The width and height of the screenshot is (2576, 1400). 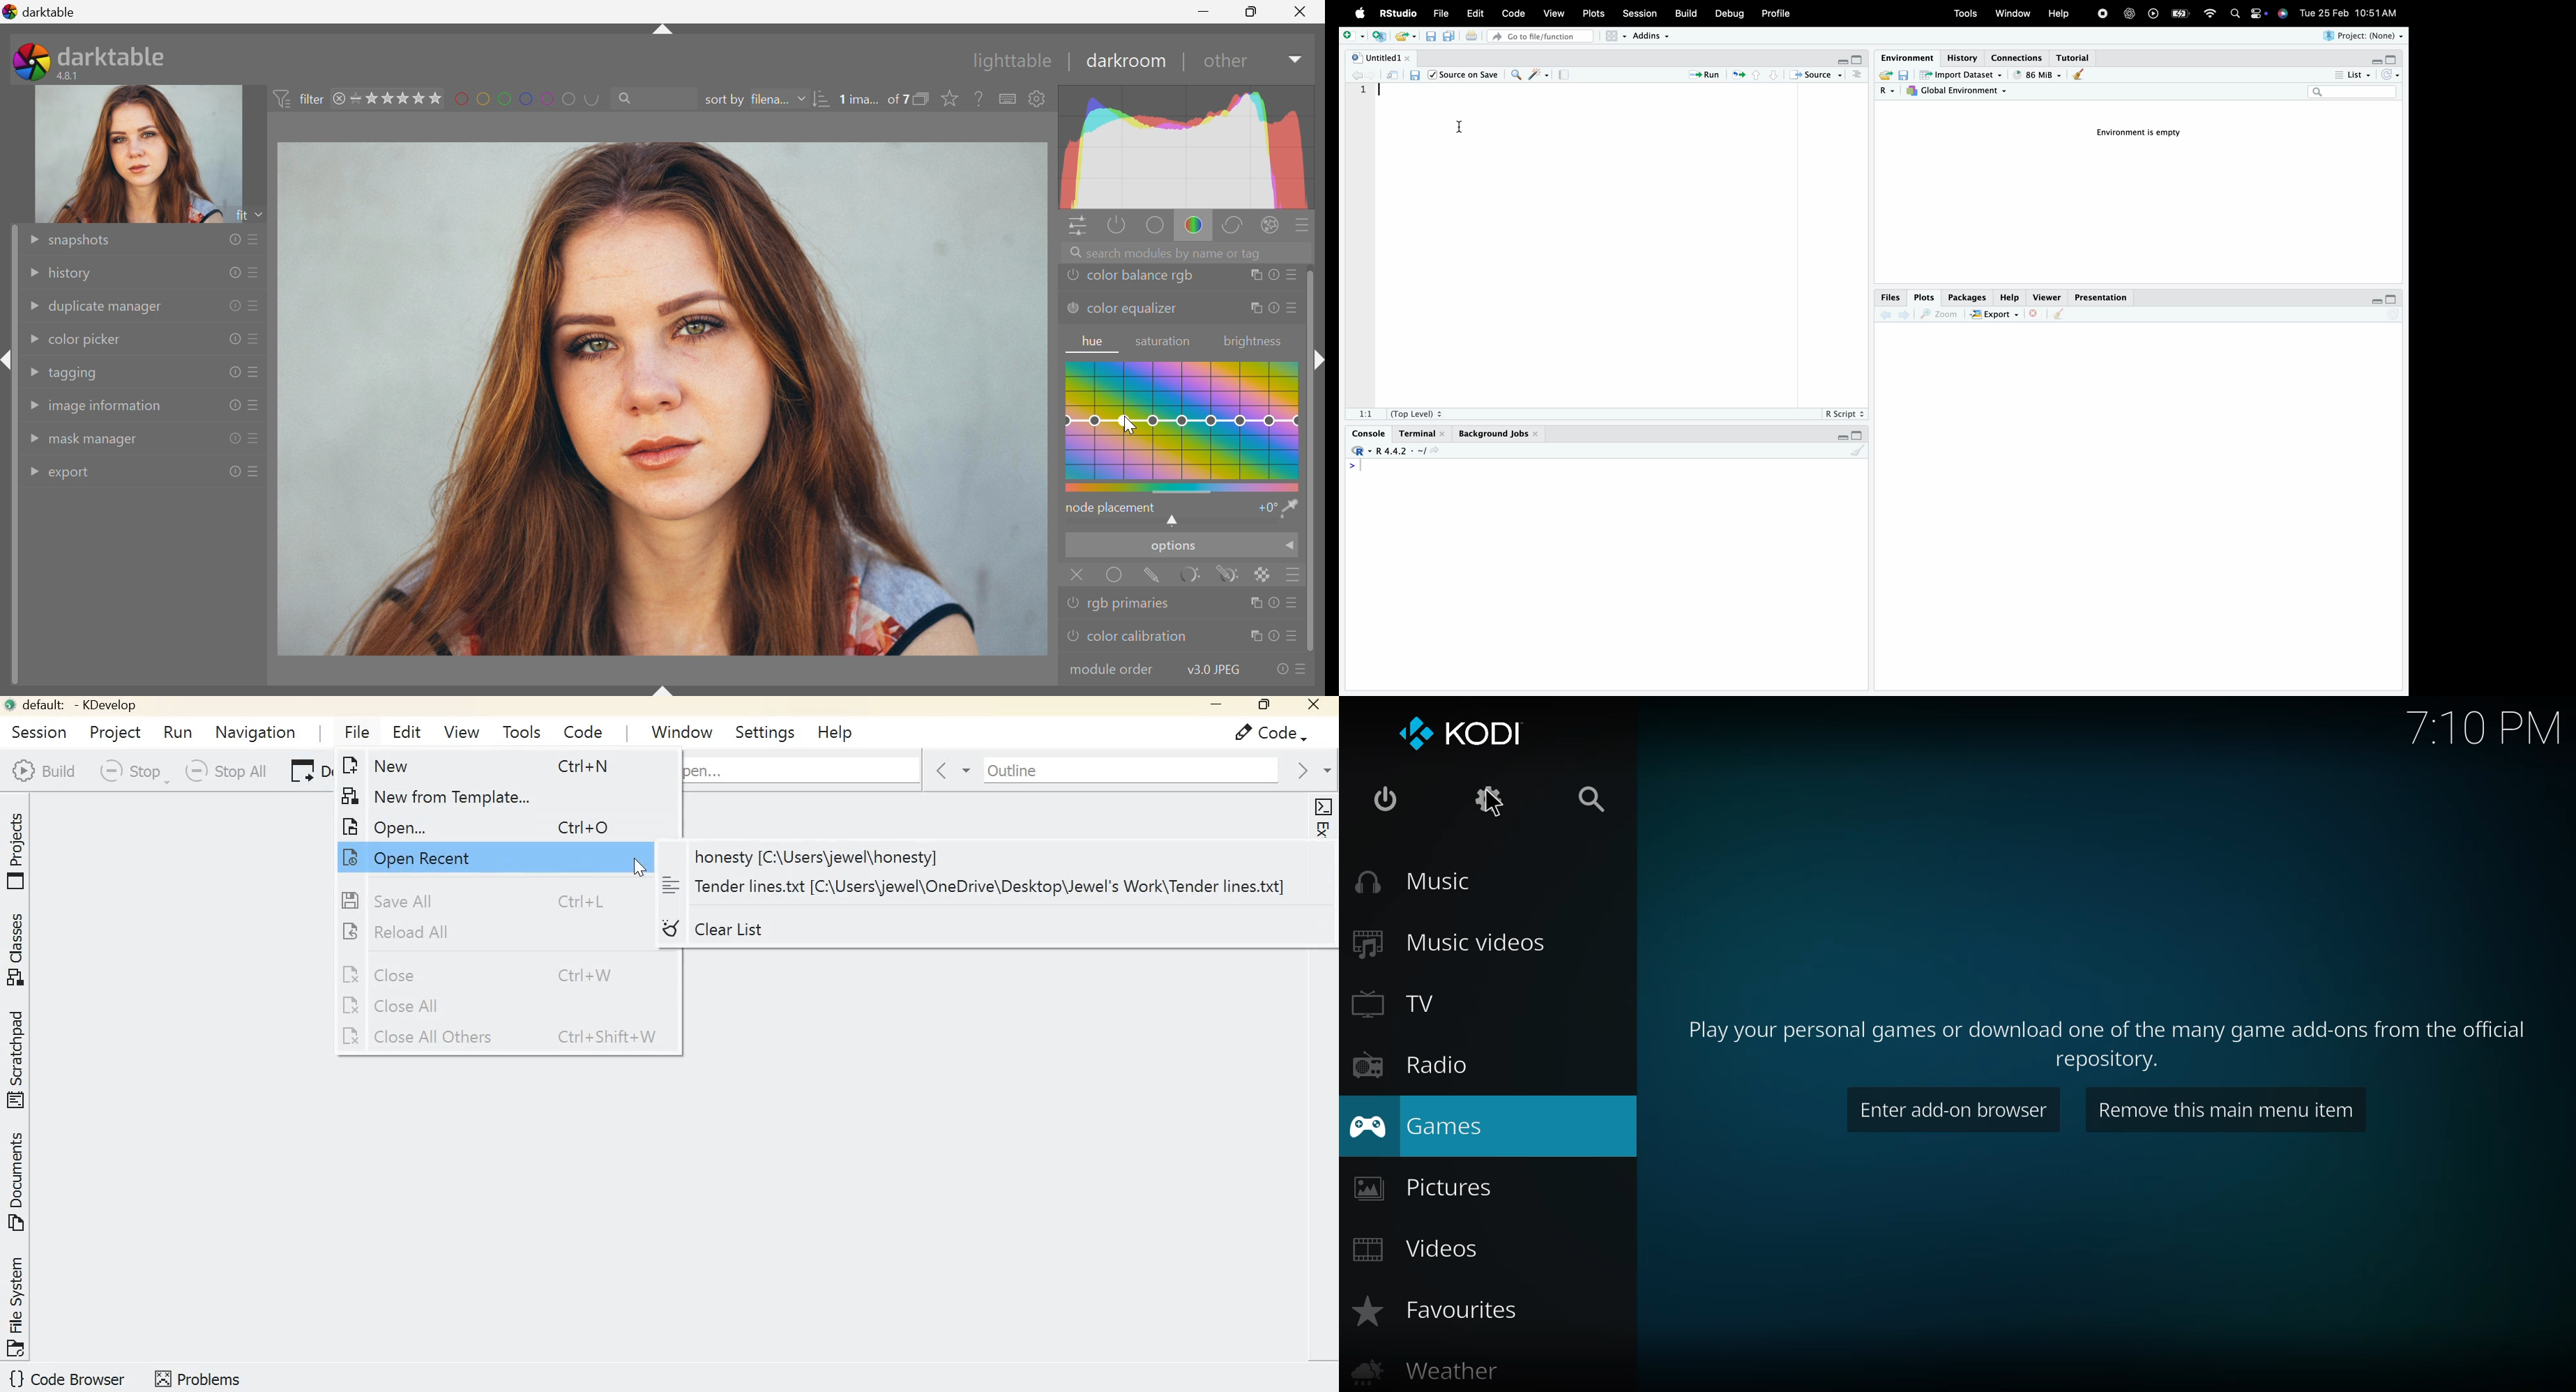 What do you see at coordinates (1381, 36) in the screenshot?
I see `new script` at bounding box center [1381, 36].